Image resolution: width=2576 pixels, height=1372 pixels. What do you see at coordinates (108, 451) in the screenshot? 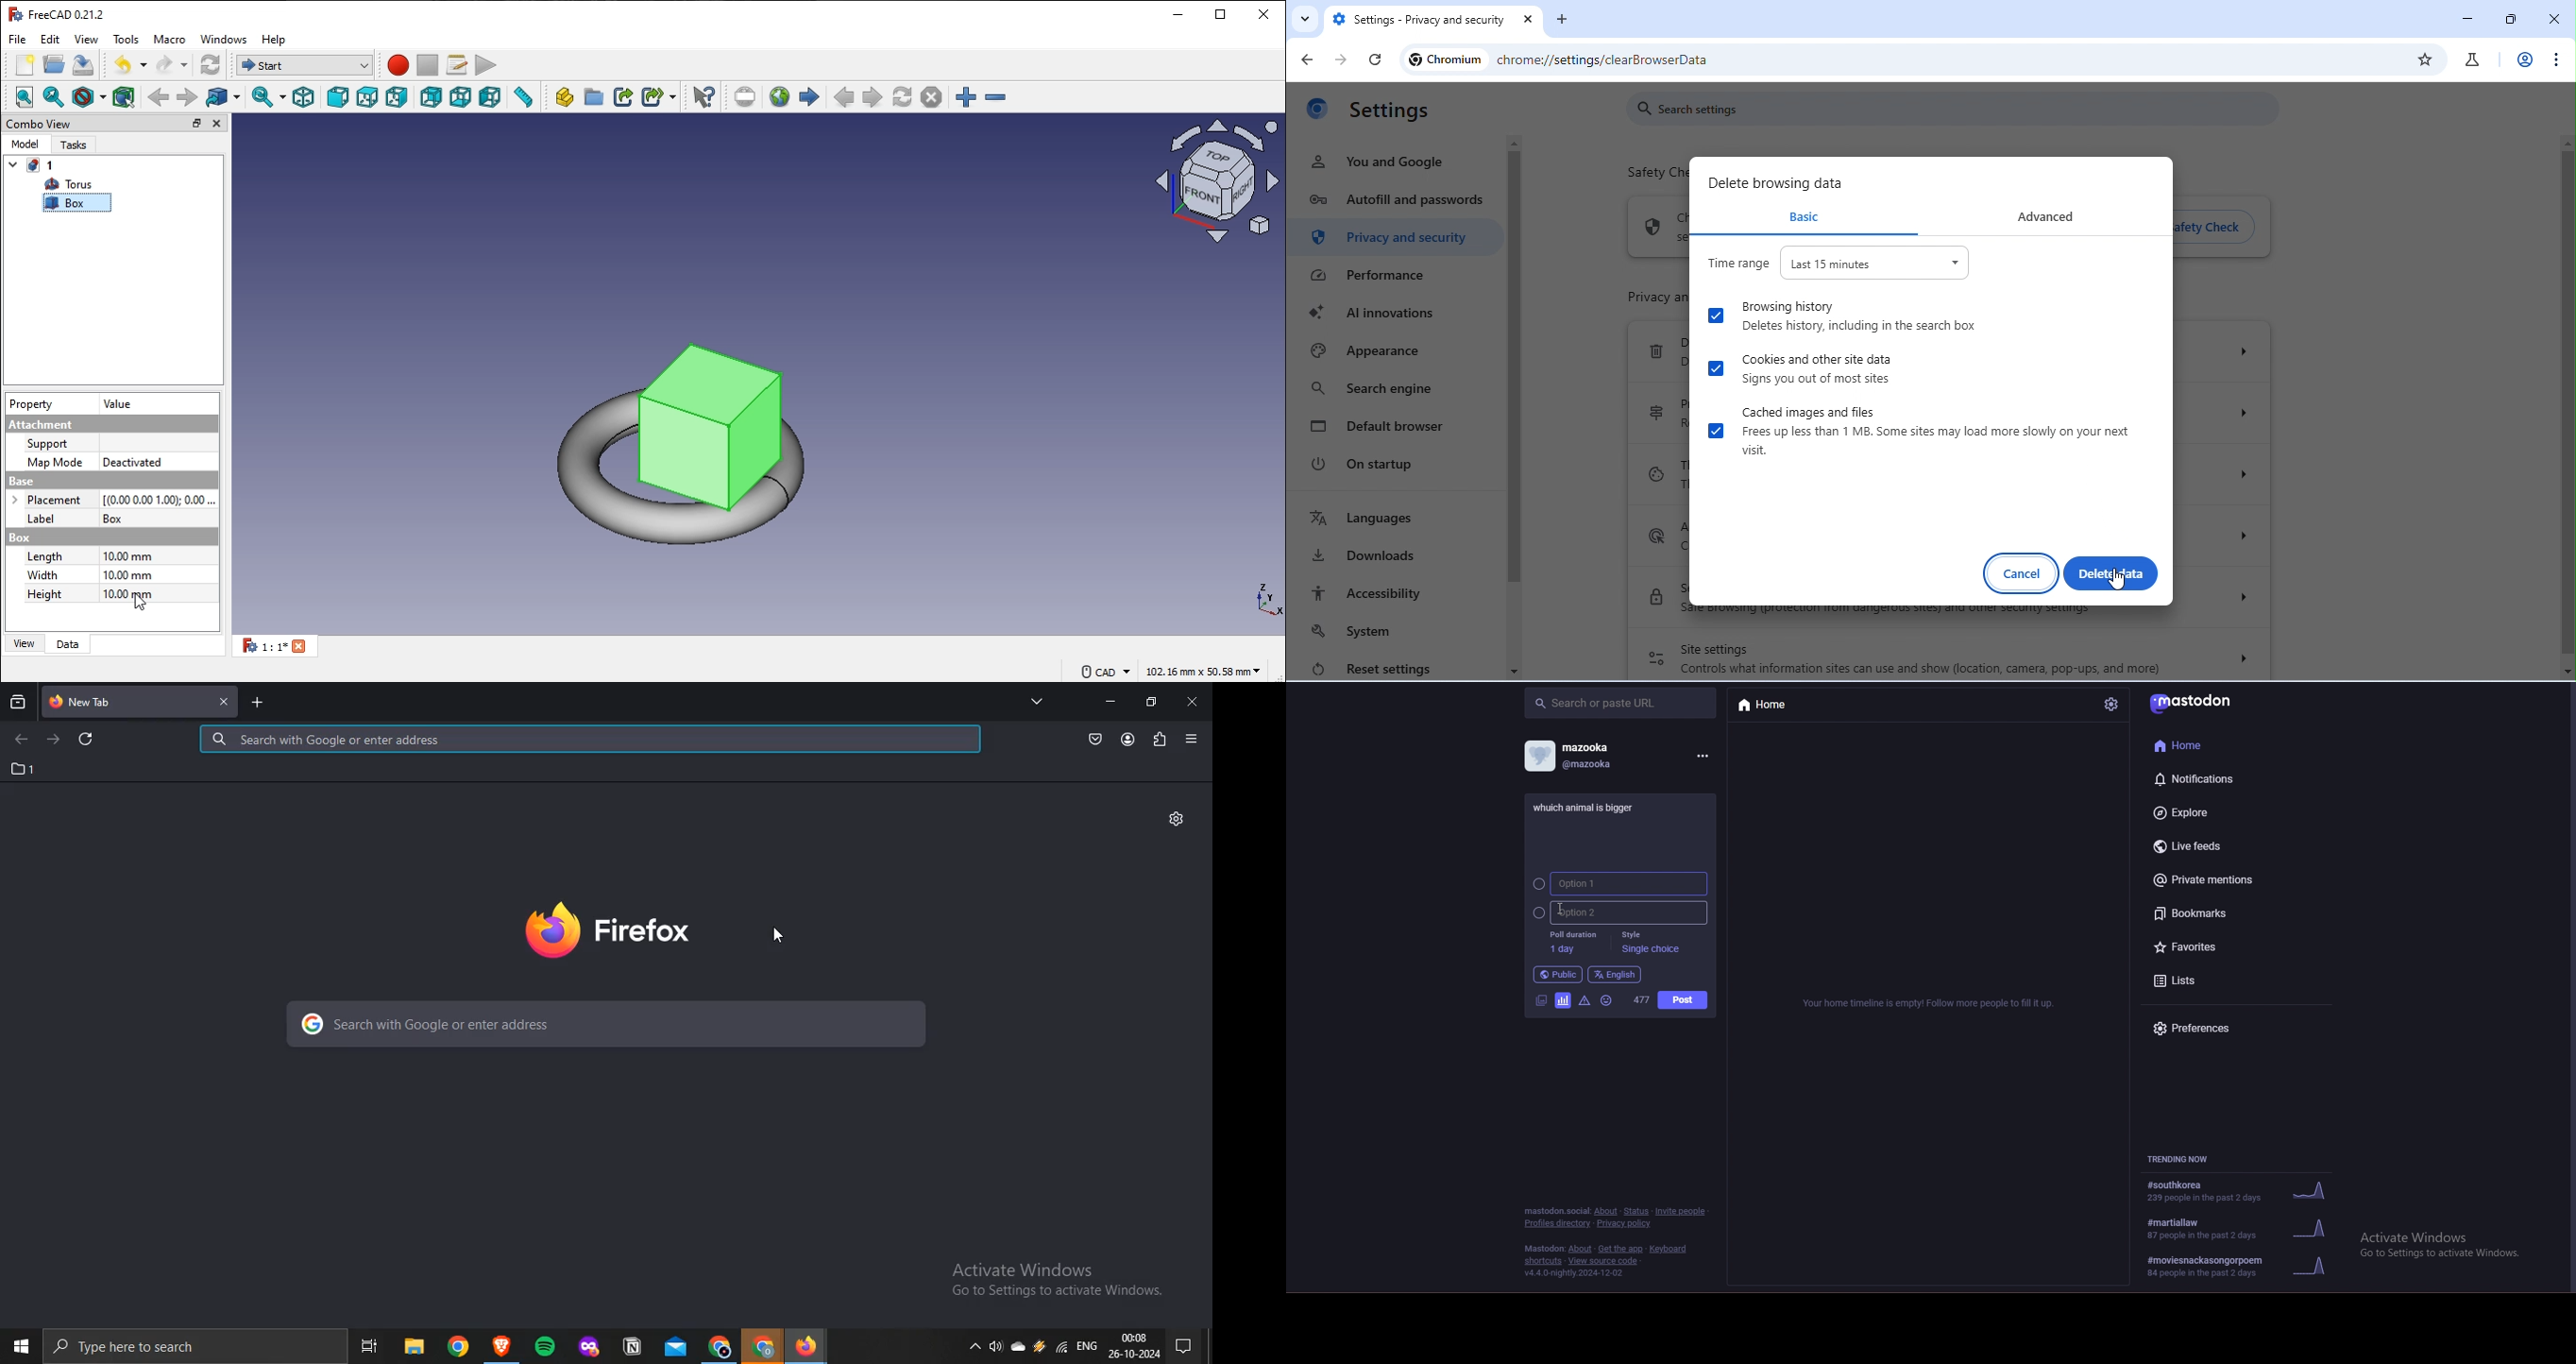
I see `Support Map Mode Deactivated` at bounding box center [108, 451].